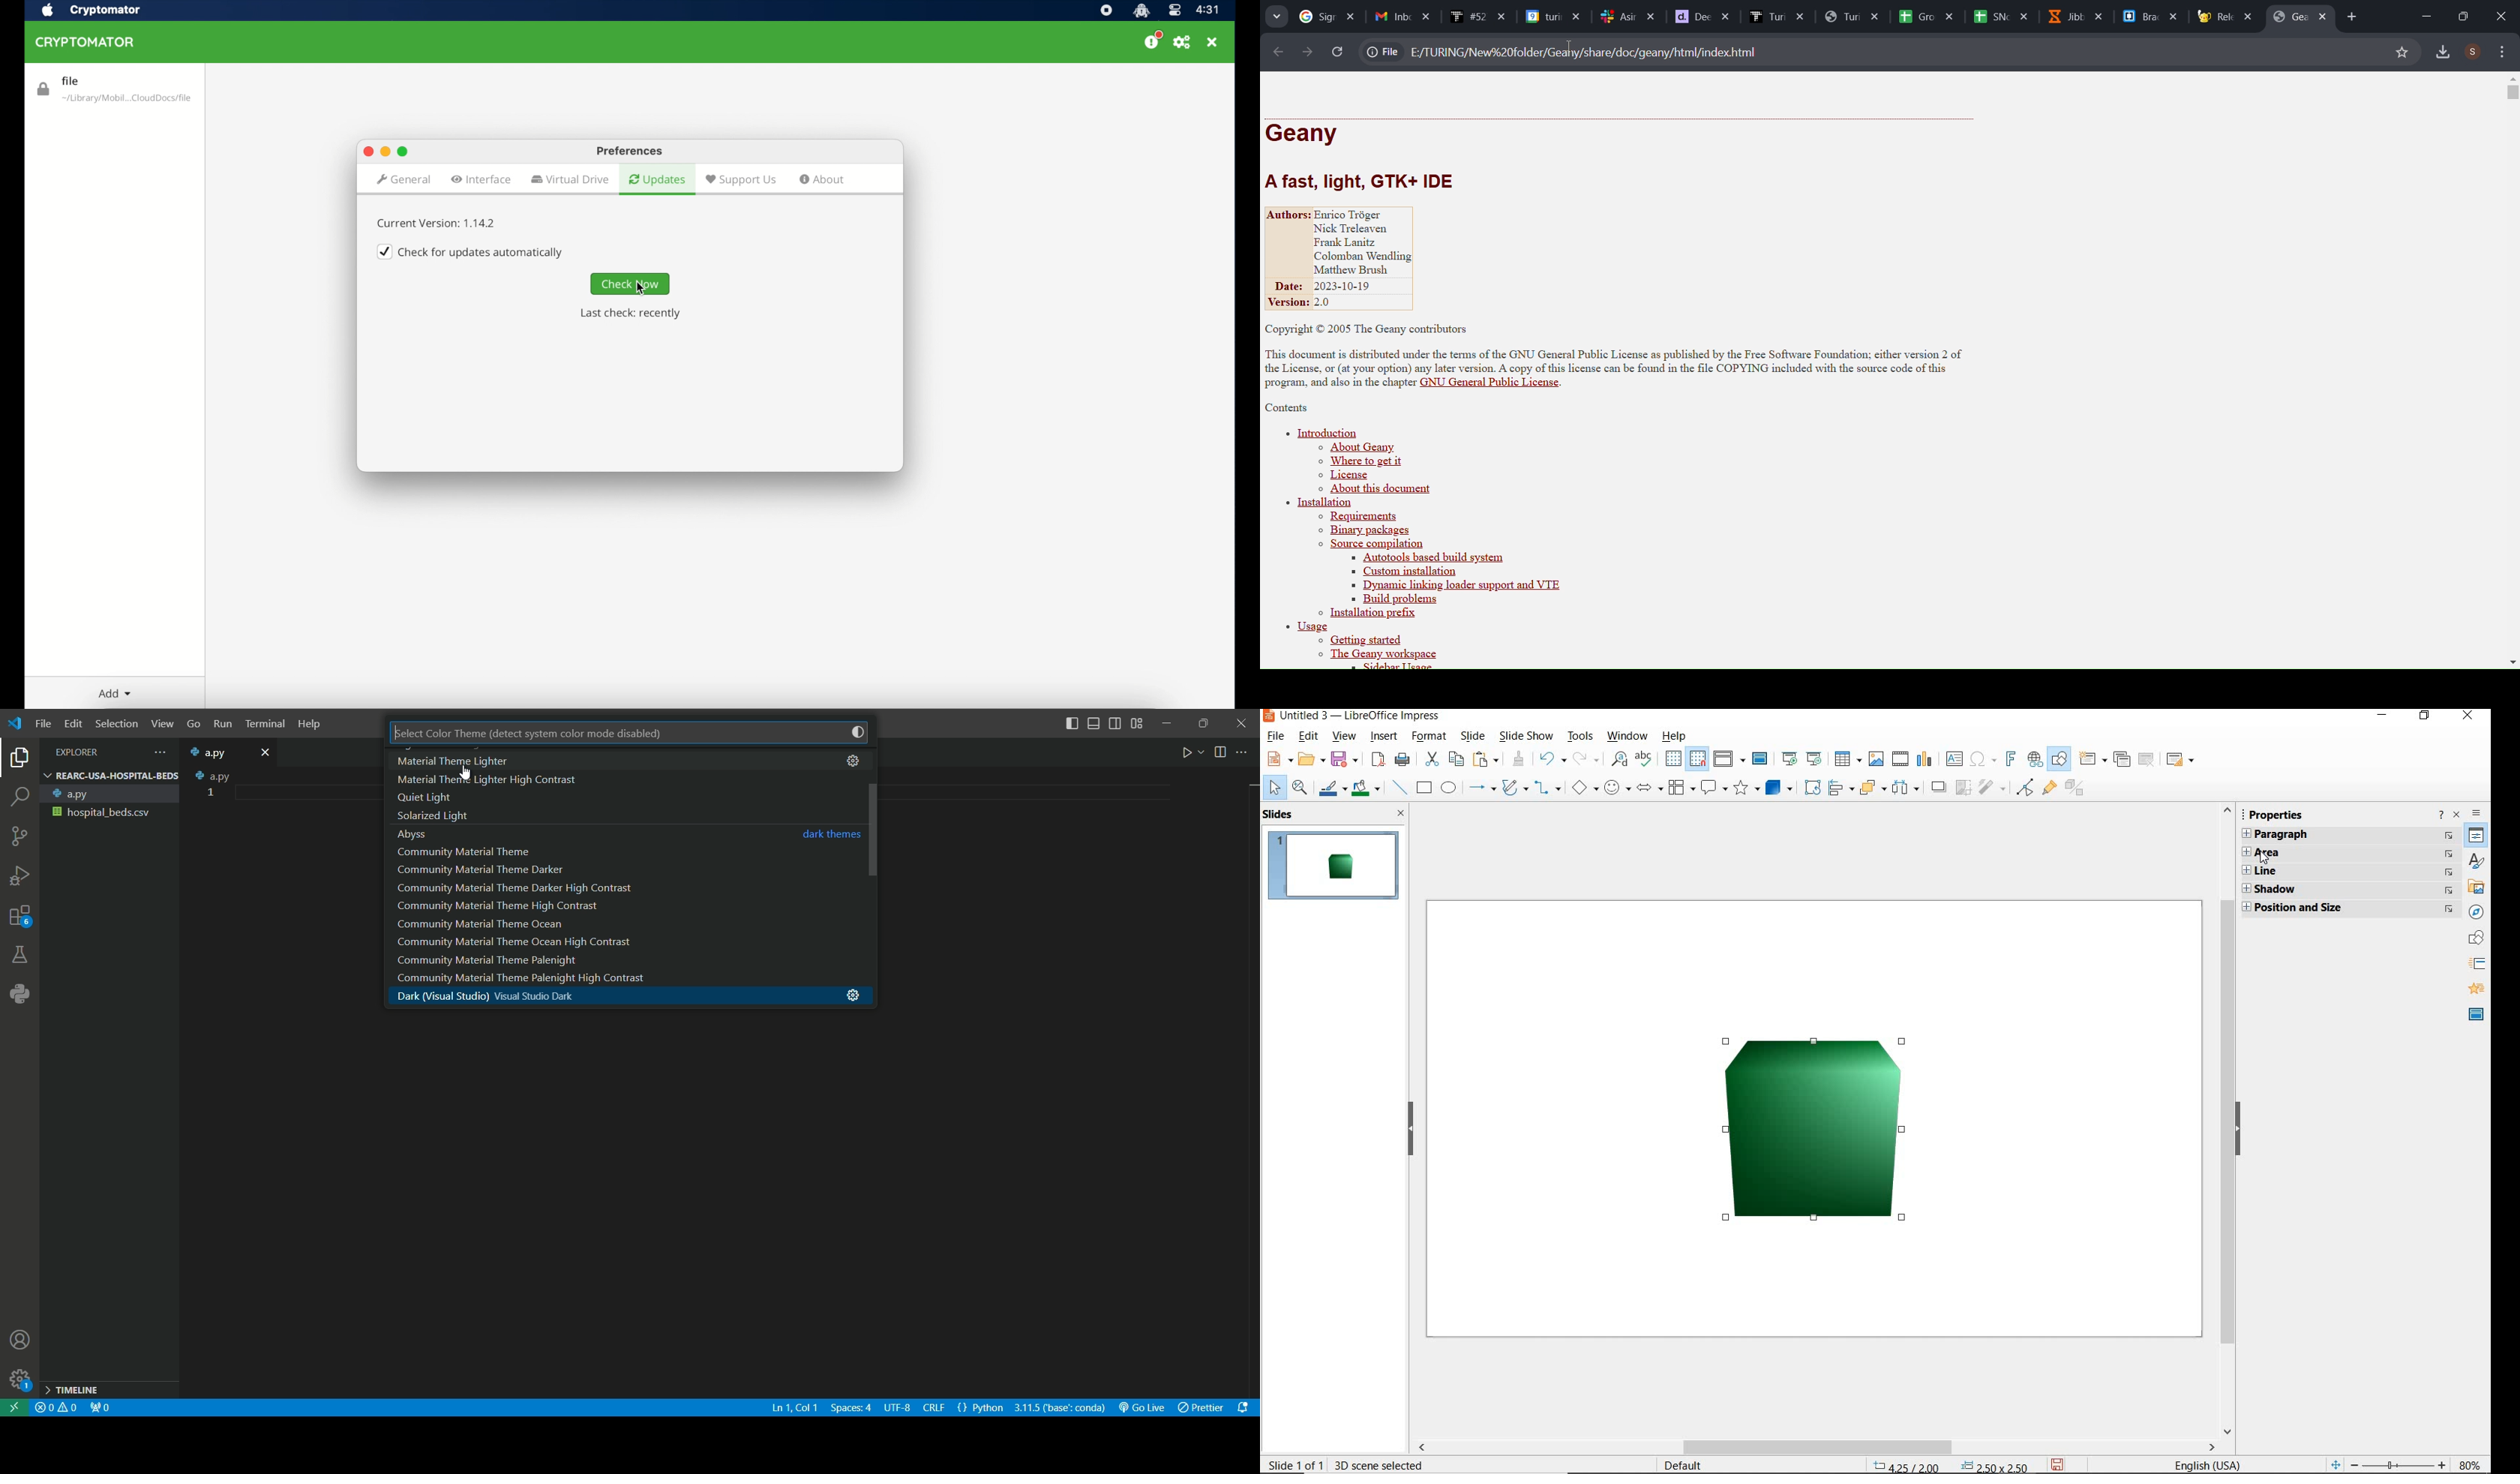 The height and width of the screenshot is (1484, 2520). I want to click on RESTORE DOWN, so click(2424, 717).